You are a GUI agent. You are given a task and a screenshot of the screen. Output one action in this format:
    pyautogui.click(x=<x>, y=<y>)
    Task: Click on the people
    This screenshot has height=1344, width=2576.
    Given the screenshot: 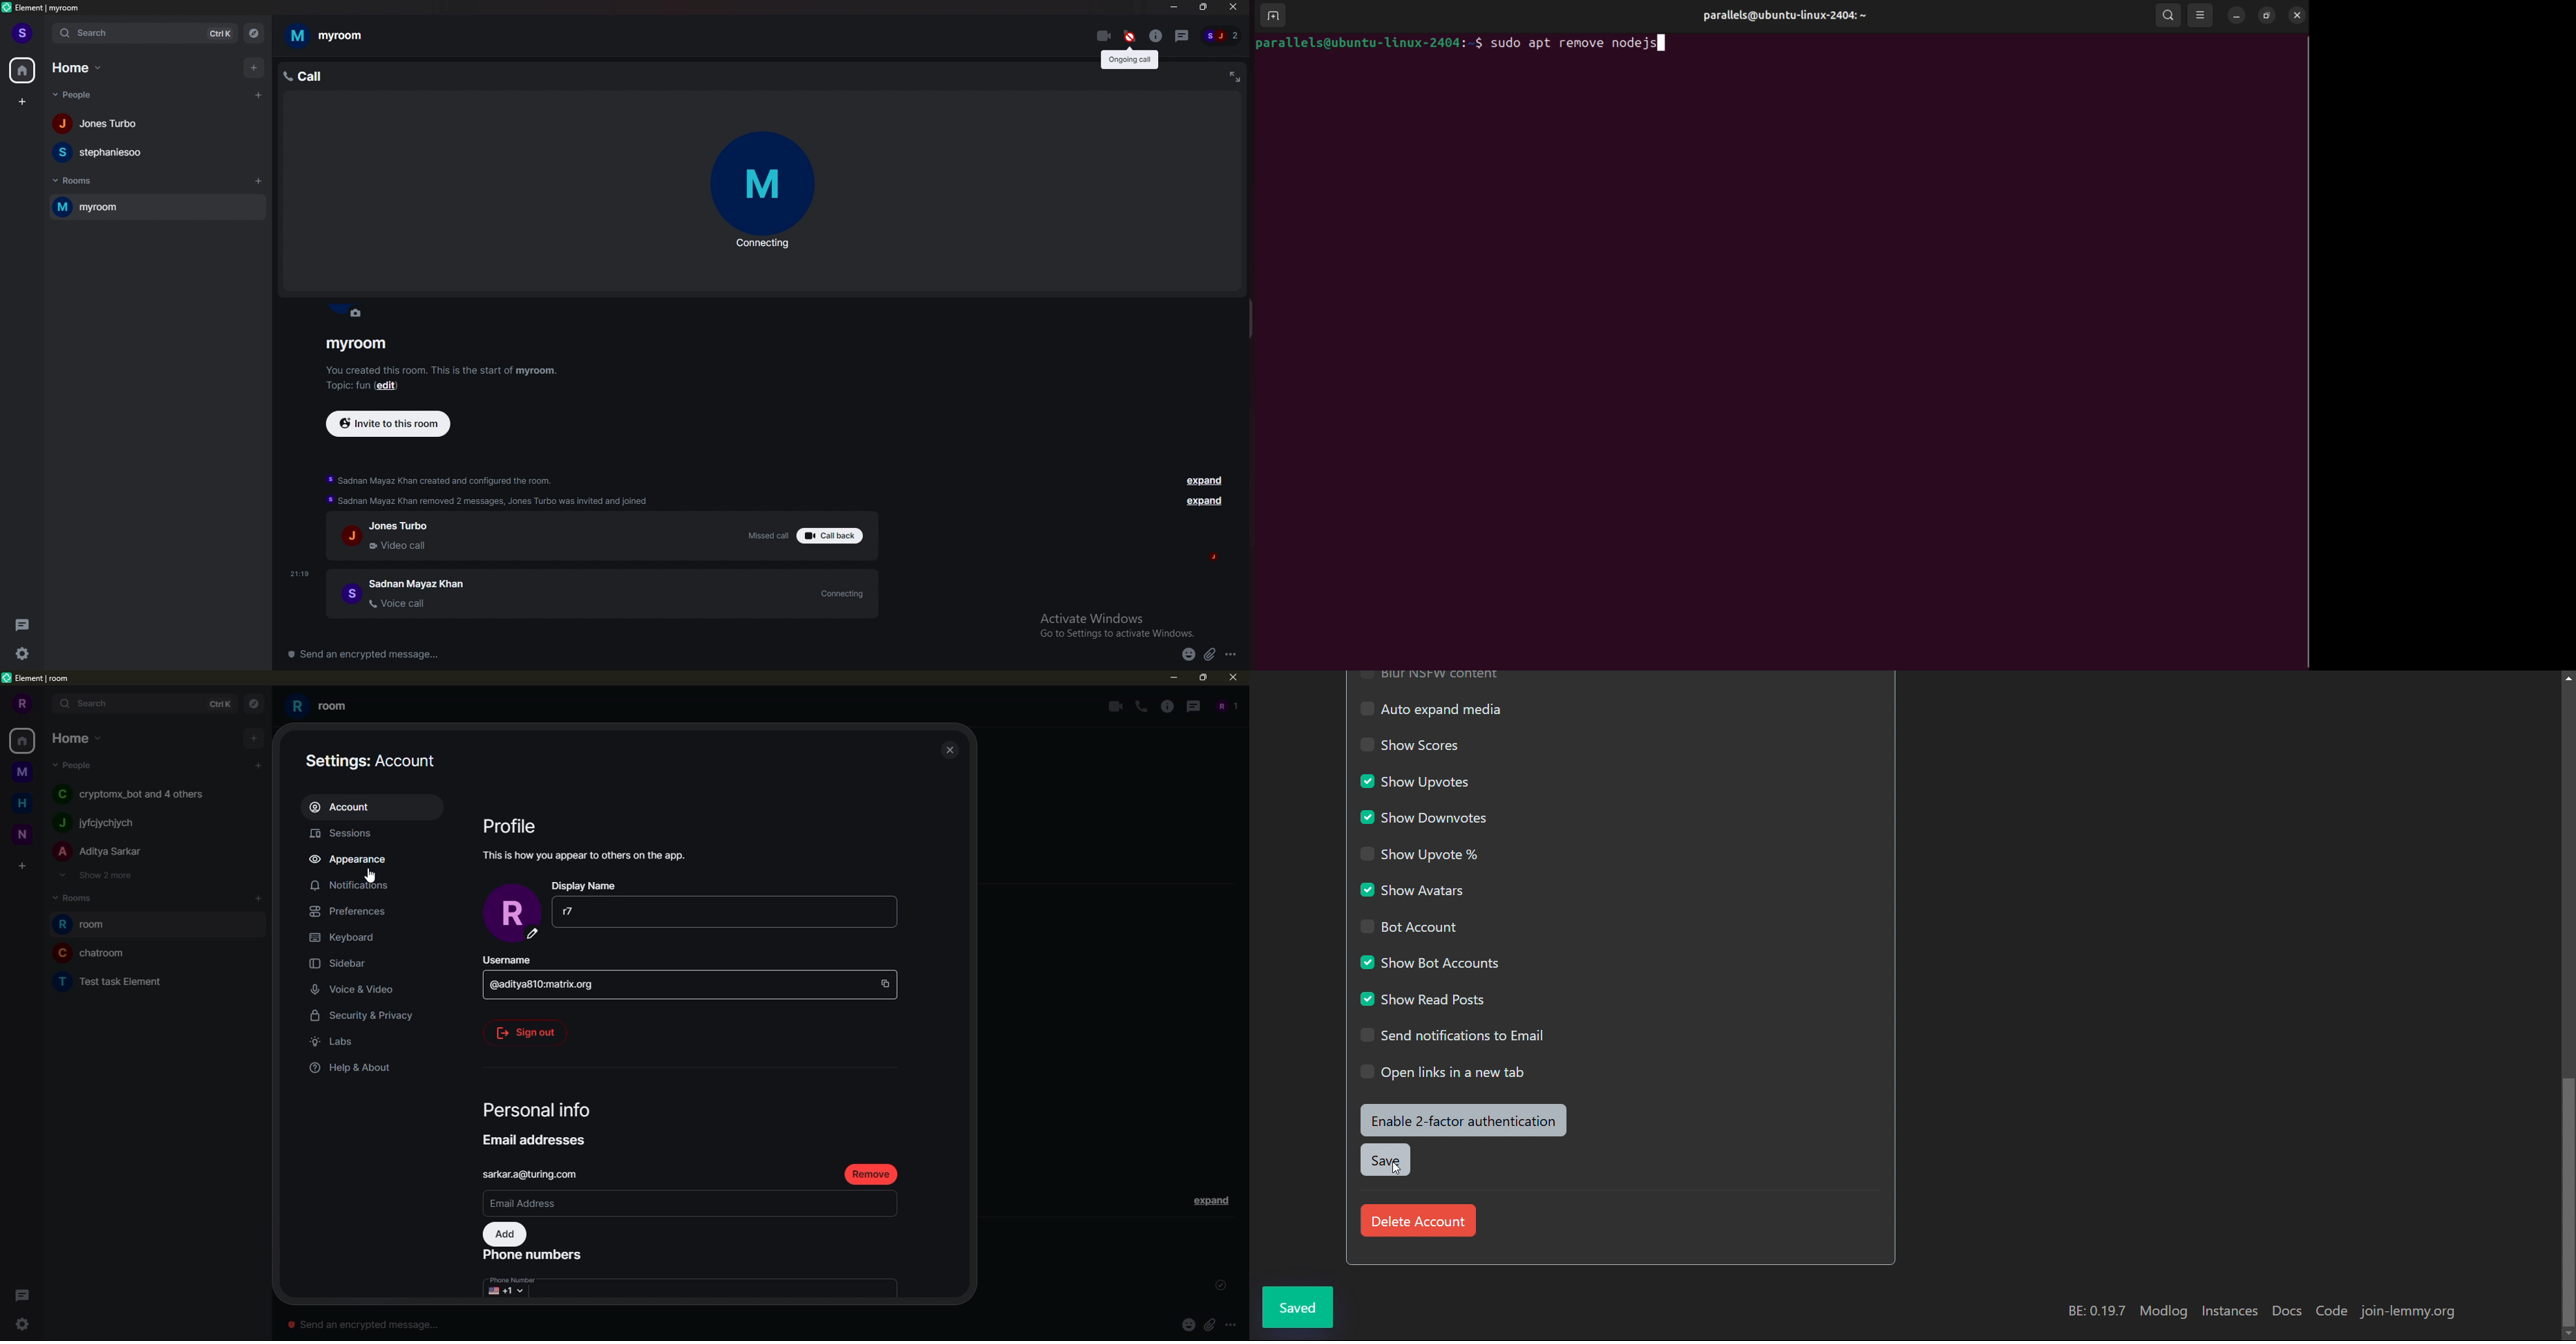 What is the action you would take?
    pyautogui.click(x=1225, y=706)
    